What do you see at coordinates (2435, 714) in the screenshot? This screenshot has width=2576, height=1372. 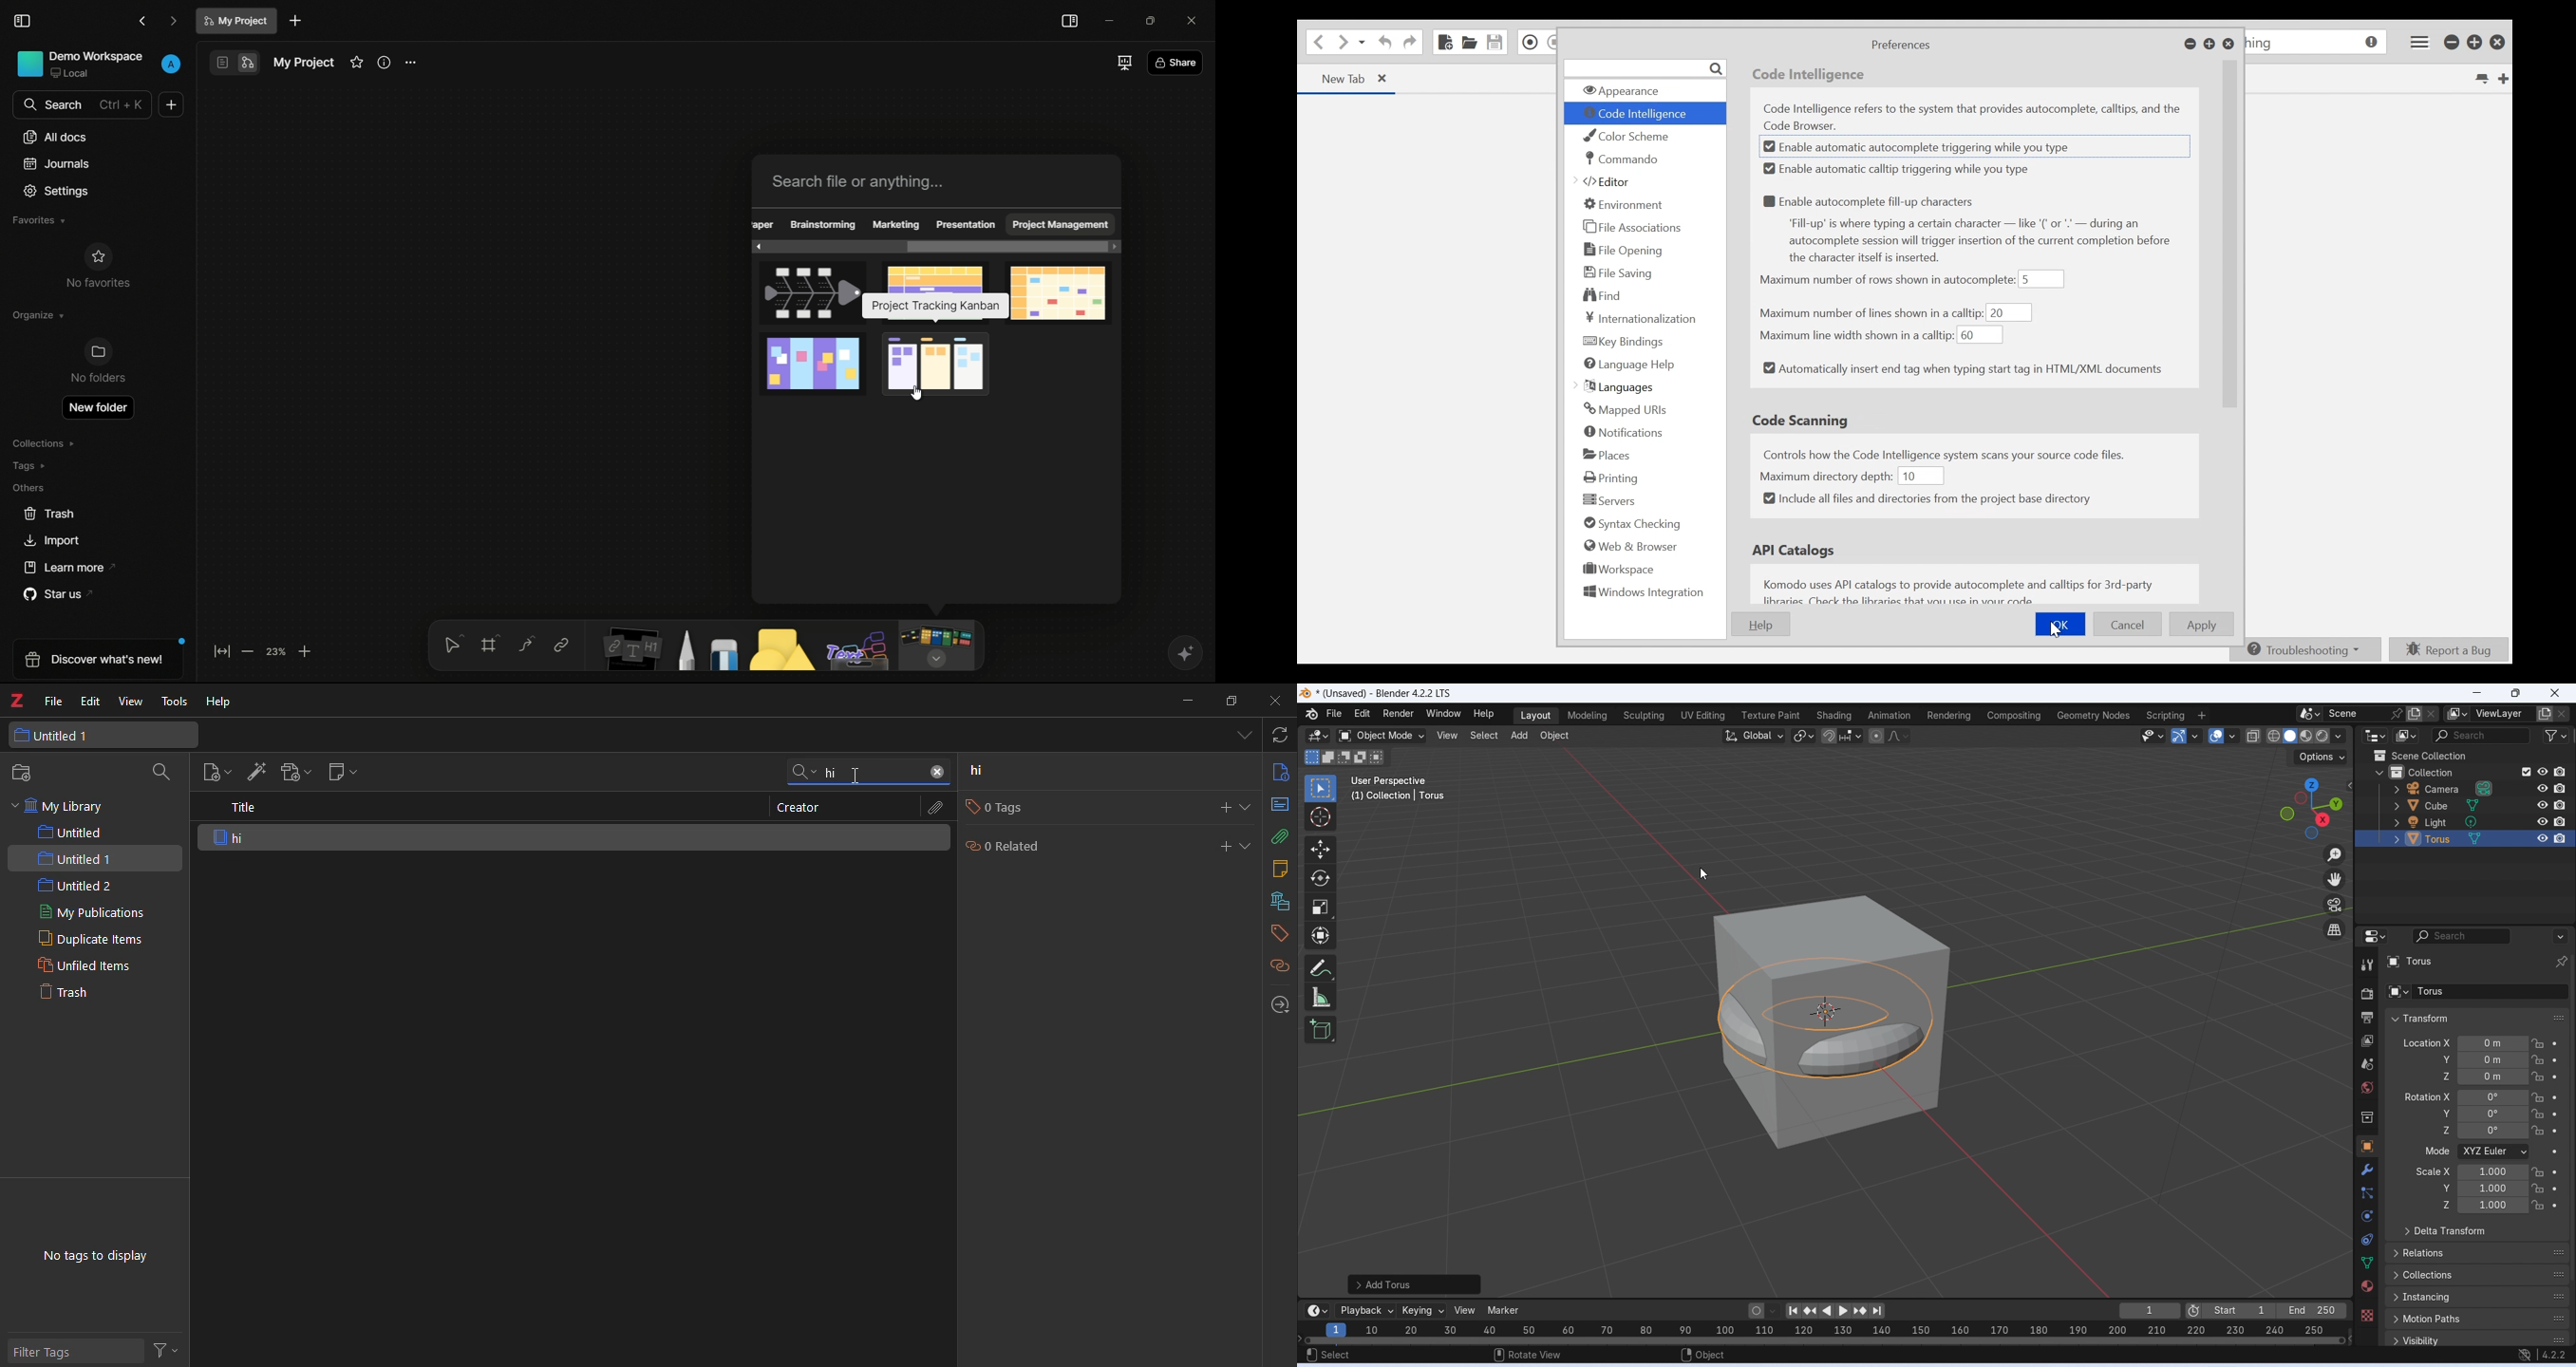 I see `New scene` at bounding box center [2435, 714].